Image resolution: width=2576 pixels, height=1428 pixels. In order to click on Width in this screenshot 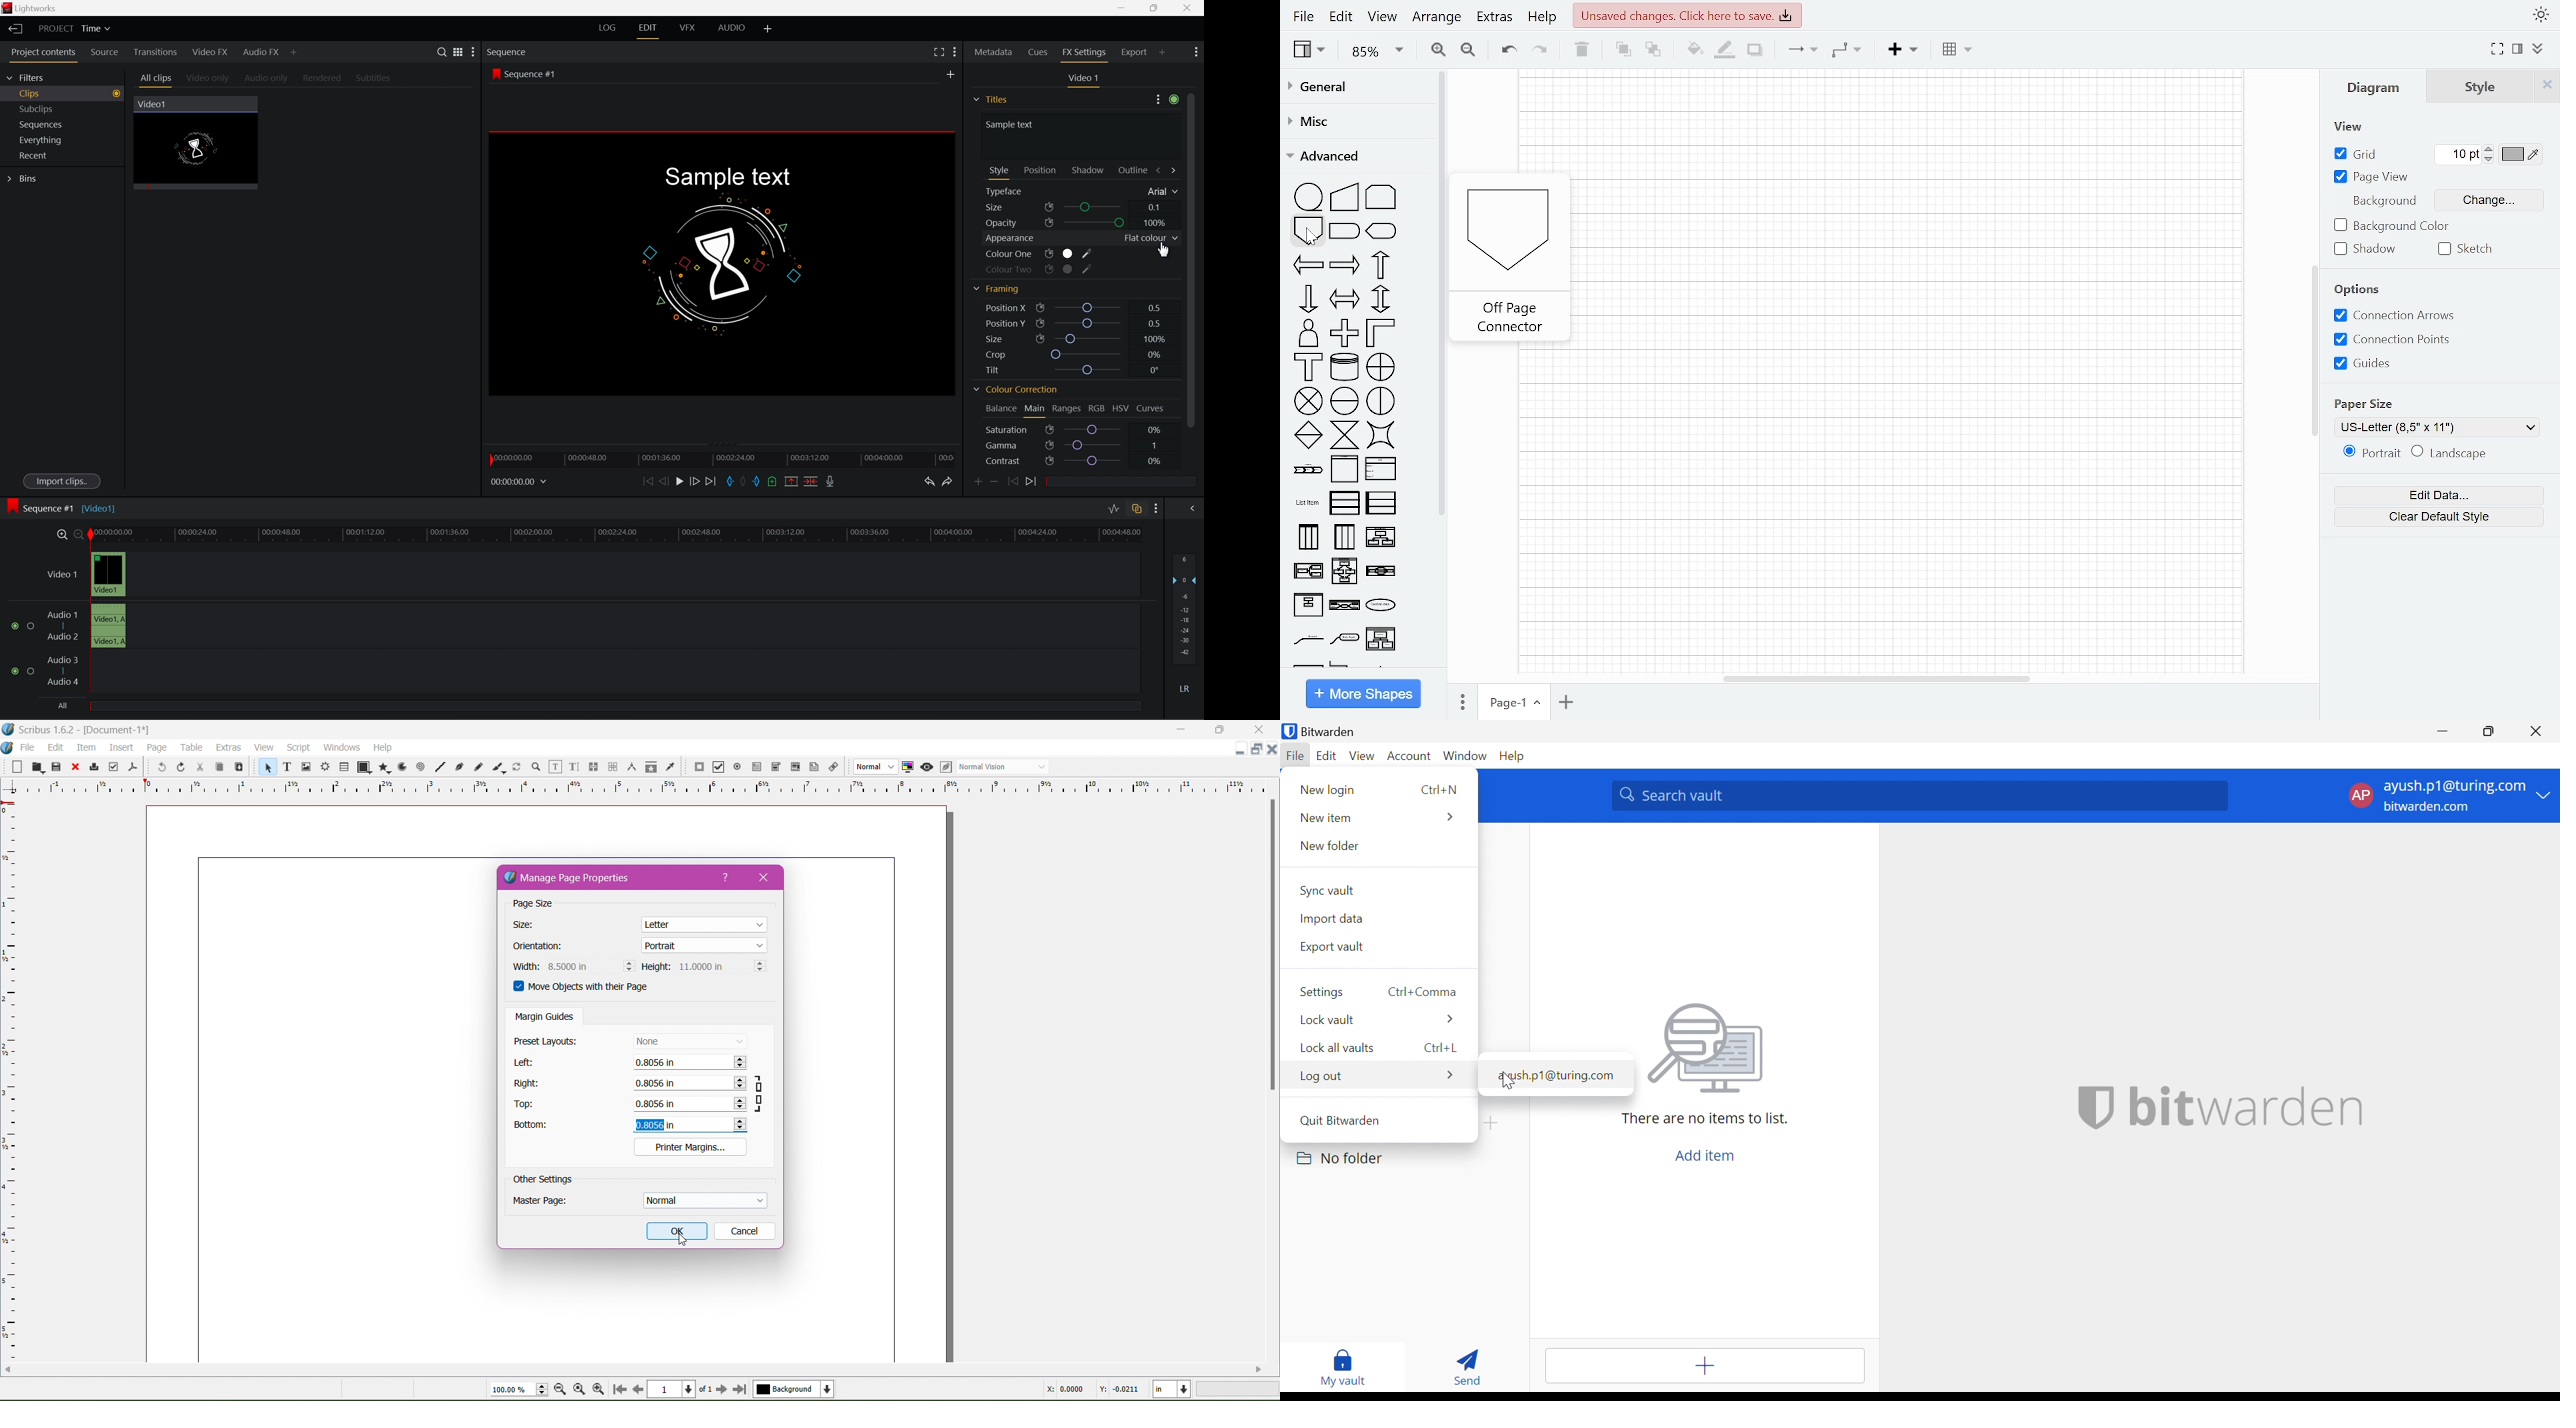, I will do `click(523, 967)`.